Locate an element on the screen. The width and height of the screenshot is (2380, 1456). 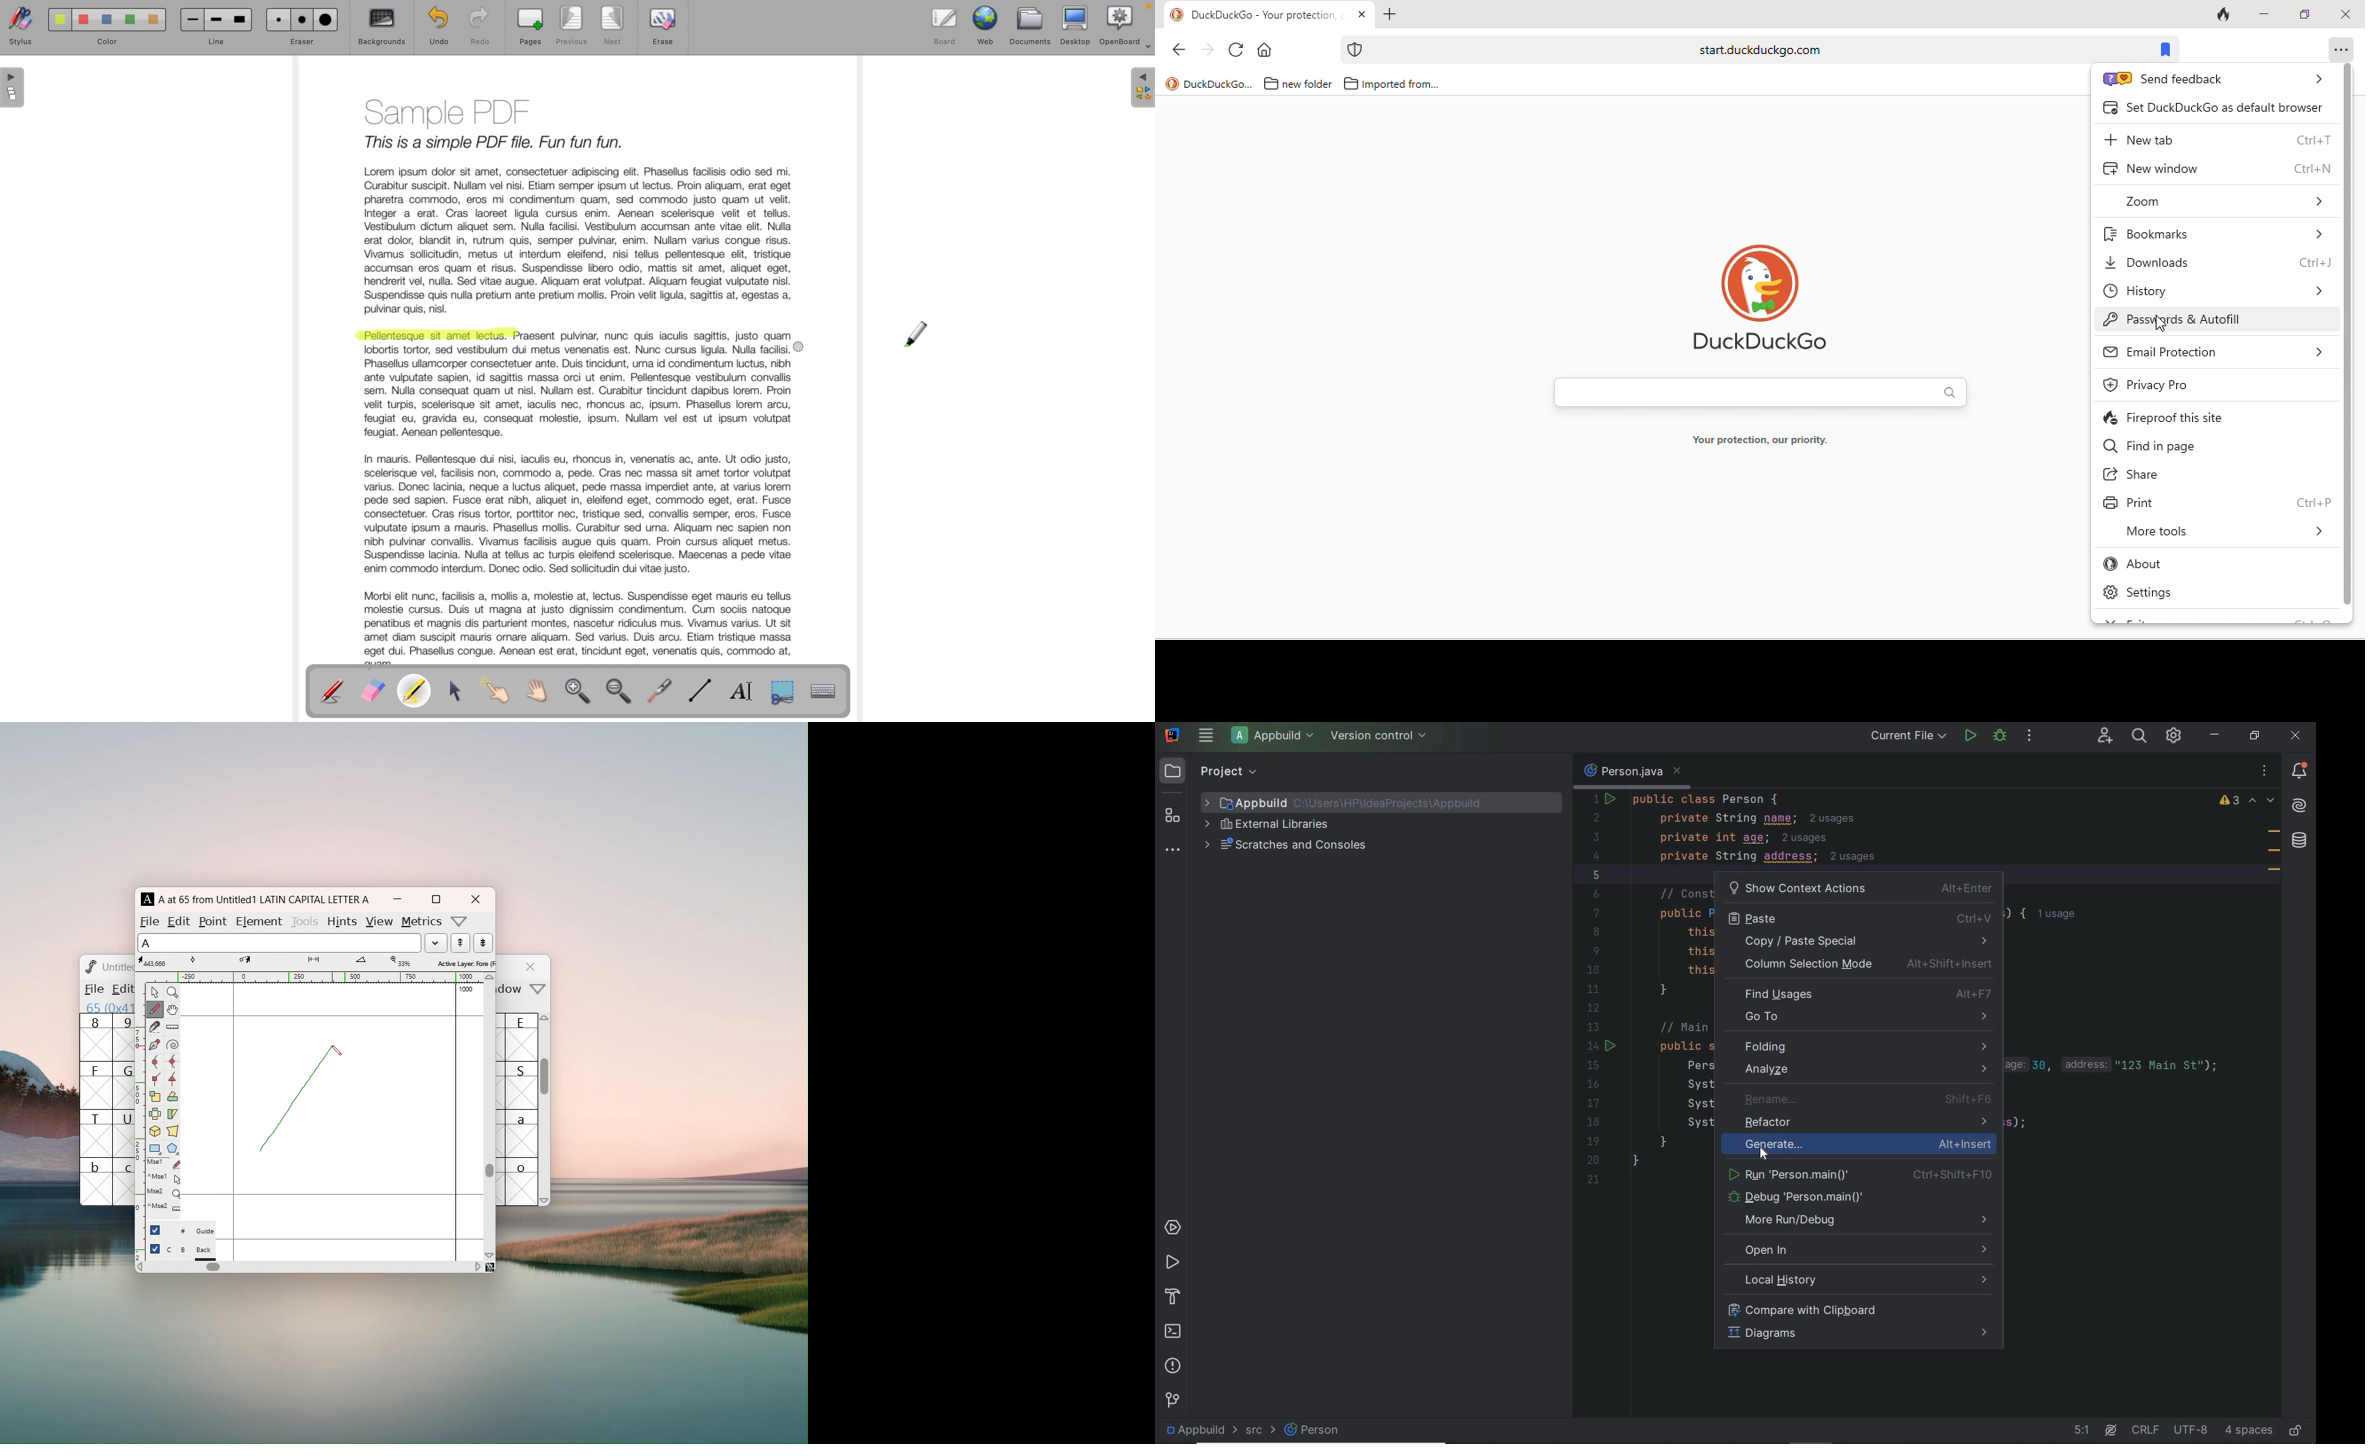
vertical scroll bar is located at coordinates (2350, 339).